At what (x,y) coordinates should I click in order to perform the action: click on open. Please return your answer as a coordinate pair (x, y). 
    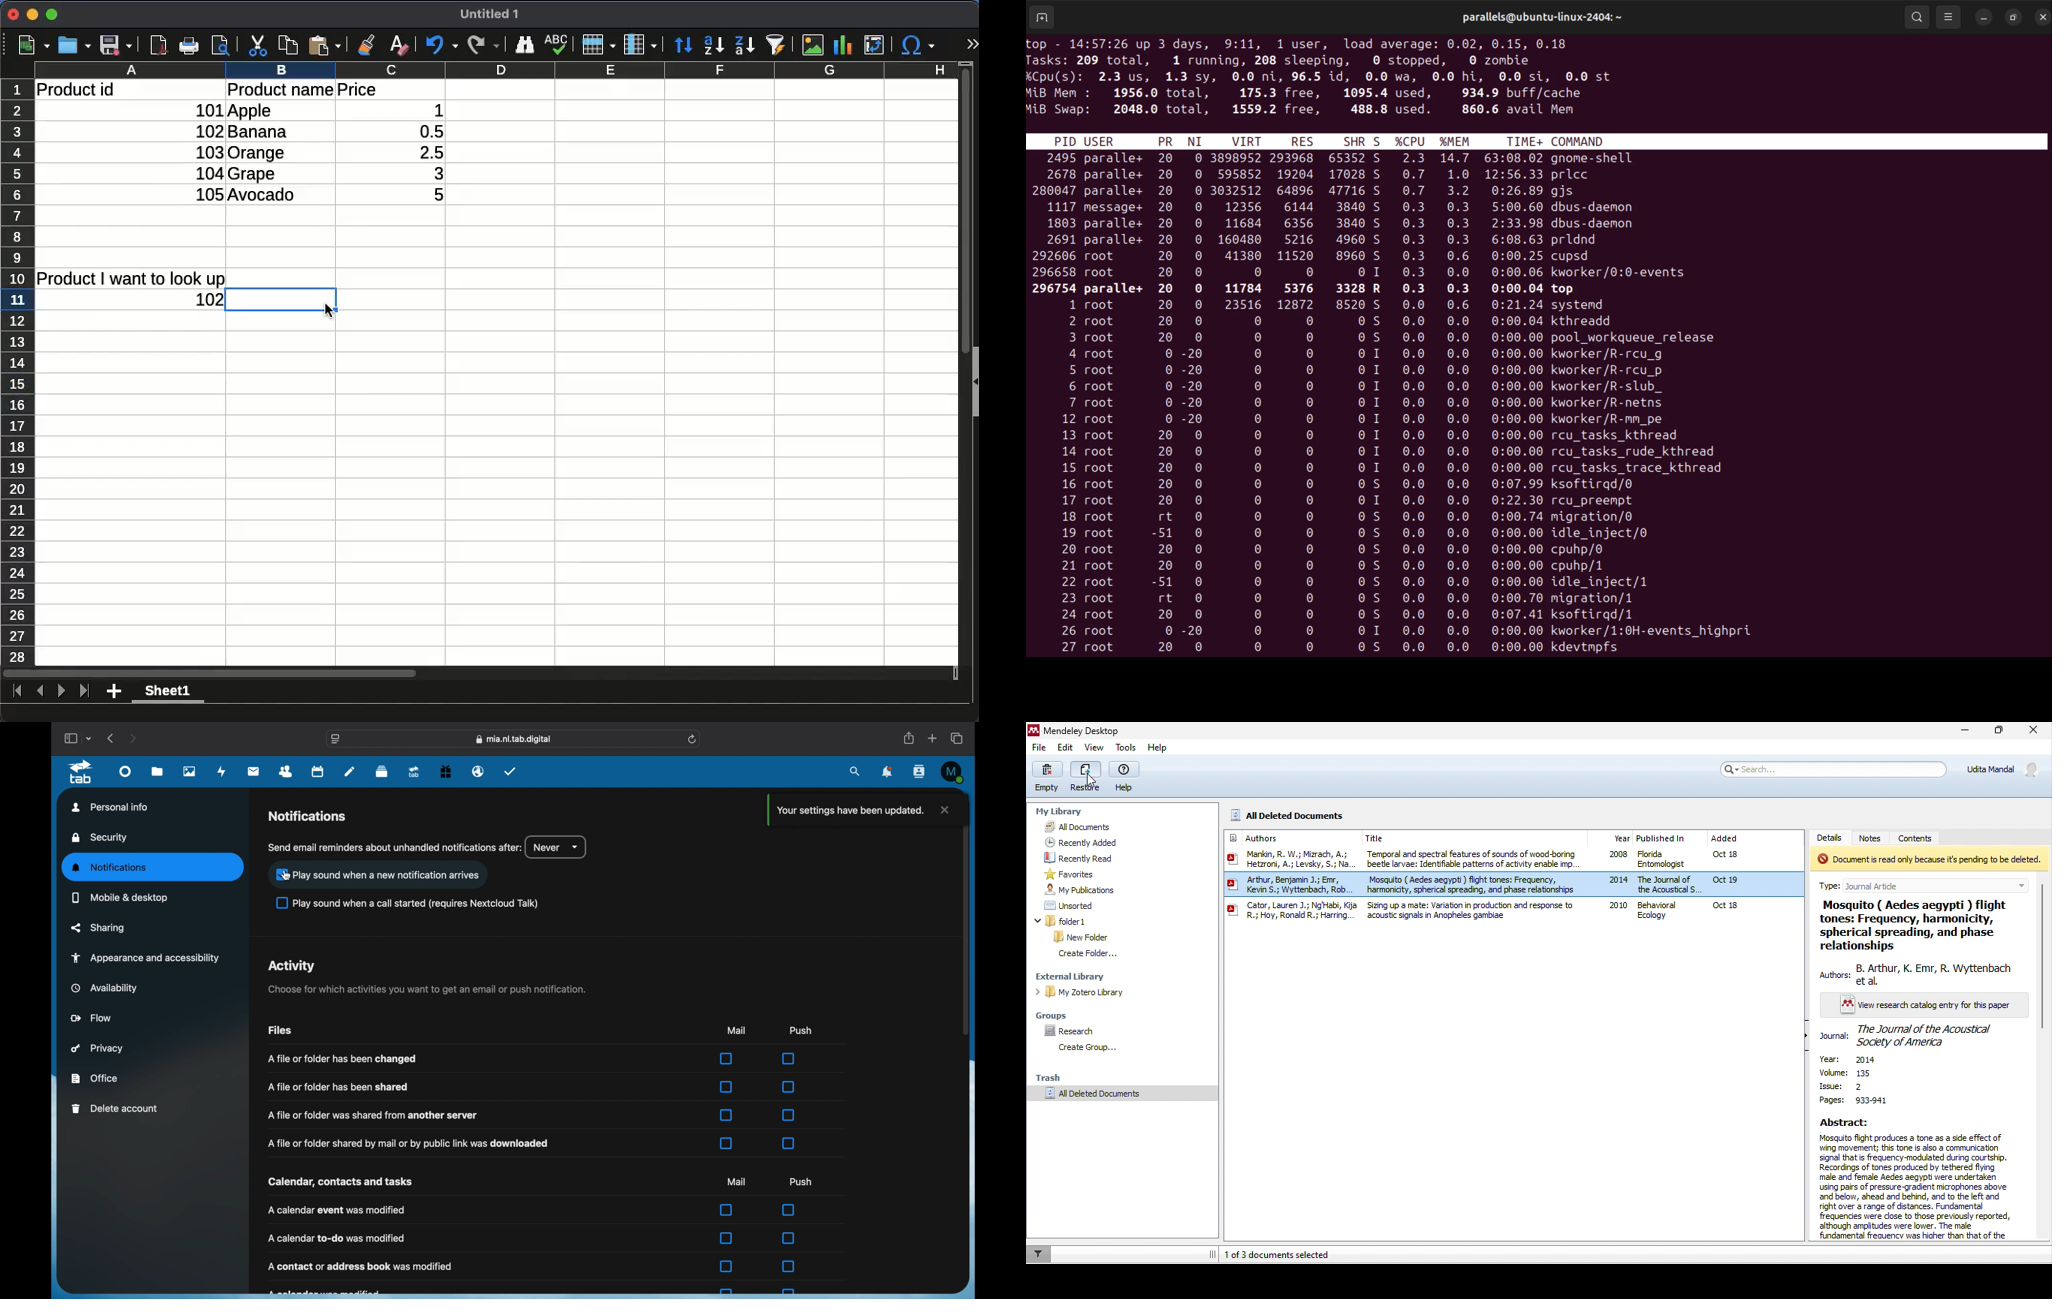
    Looking at the image, I should click on (74, 45).